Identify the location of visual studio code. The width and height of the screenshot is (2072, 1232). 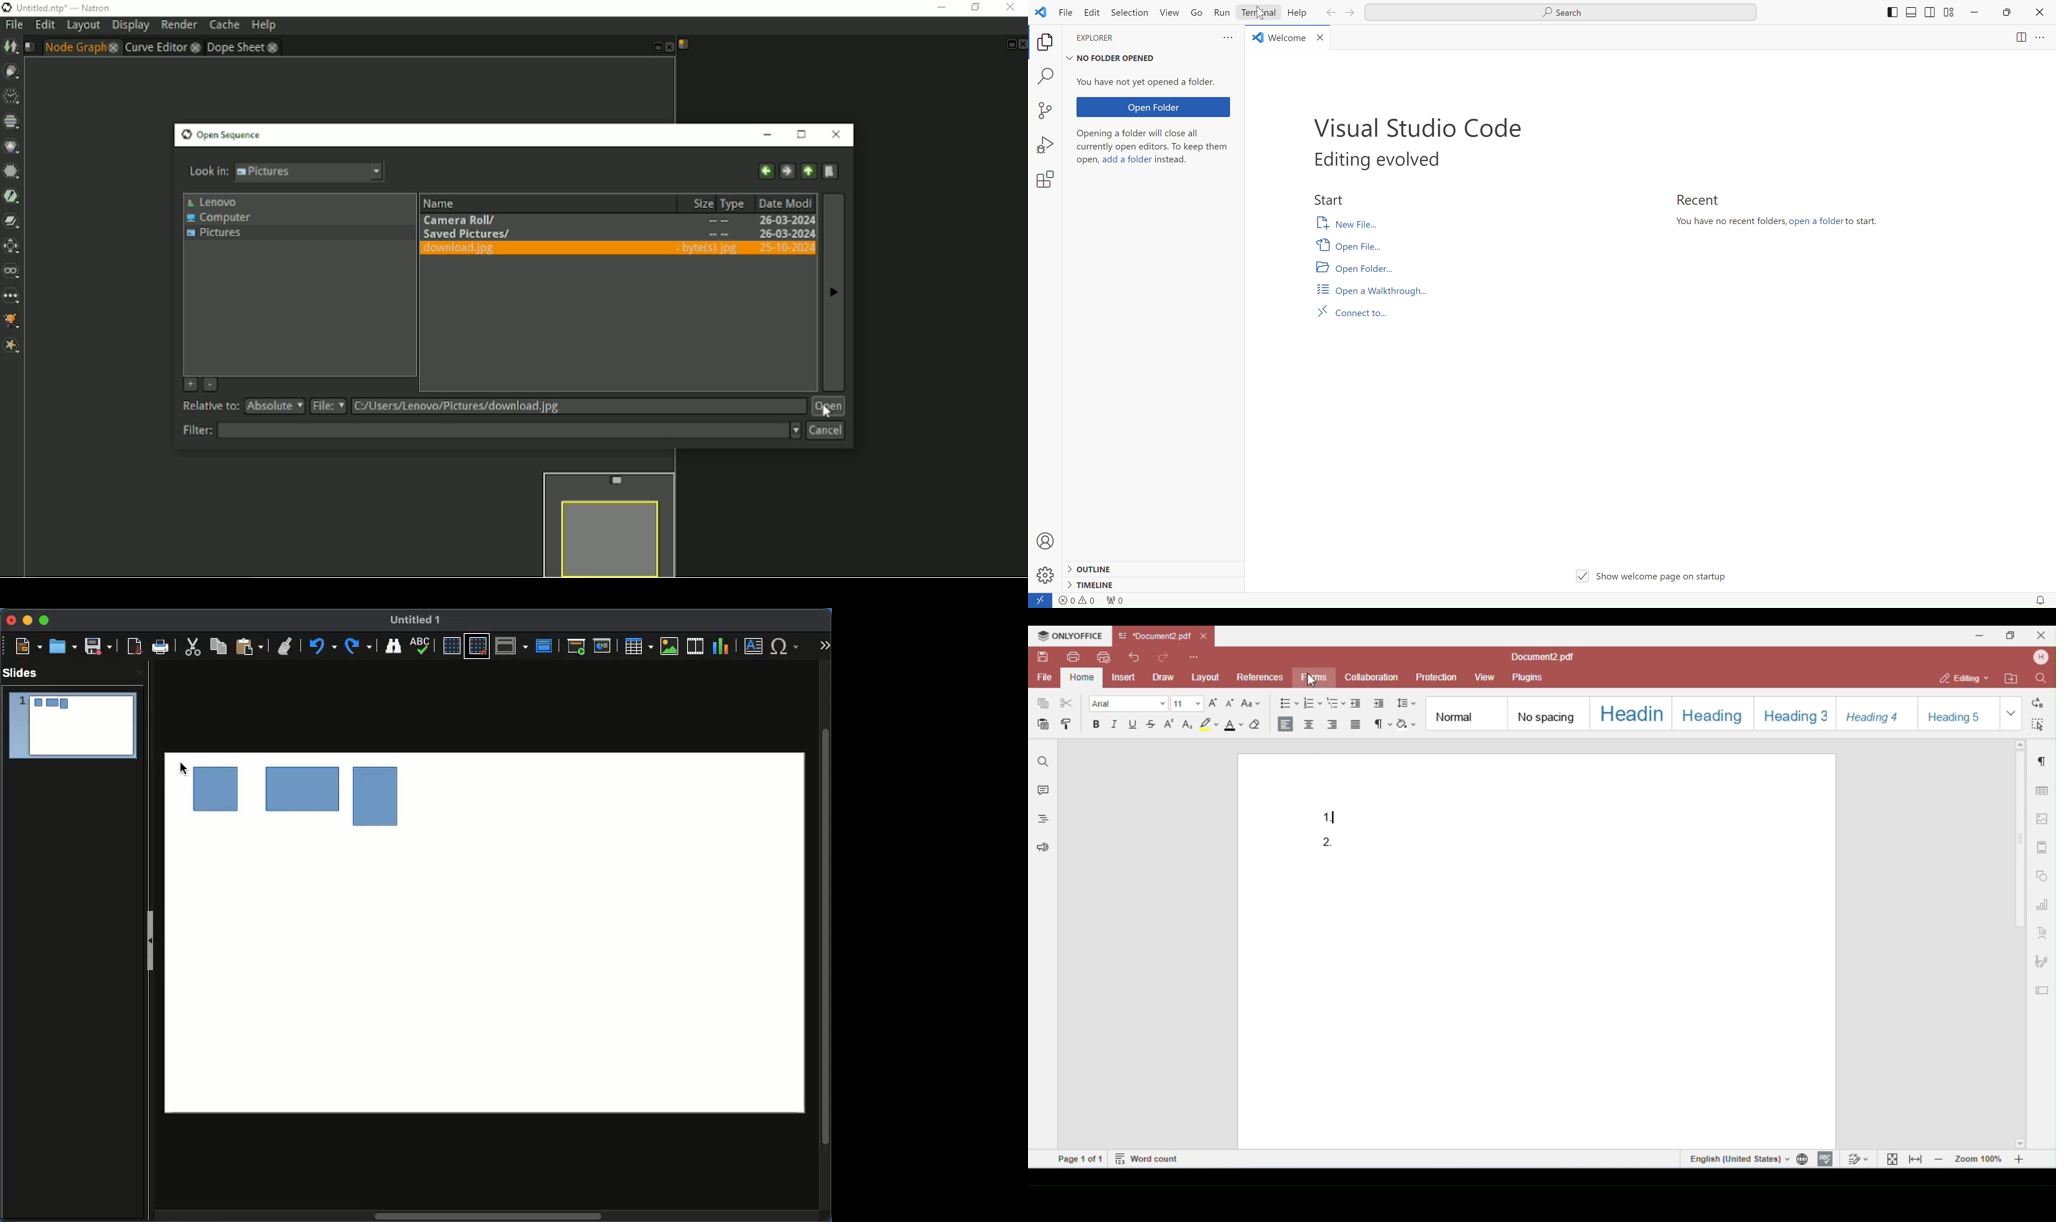
(1420, 127).